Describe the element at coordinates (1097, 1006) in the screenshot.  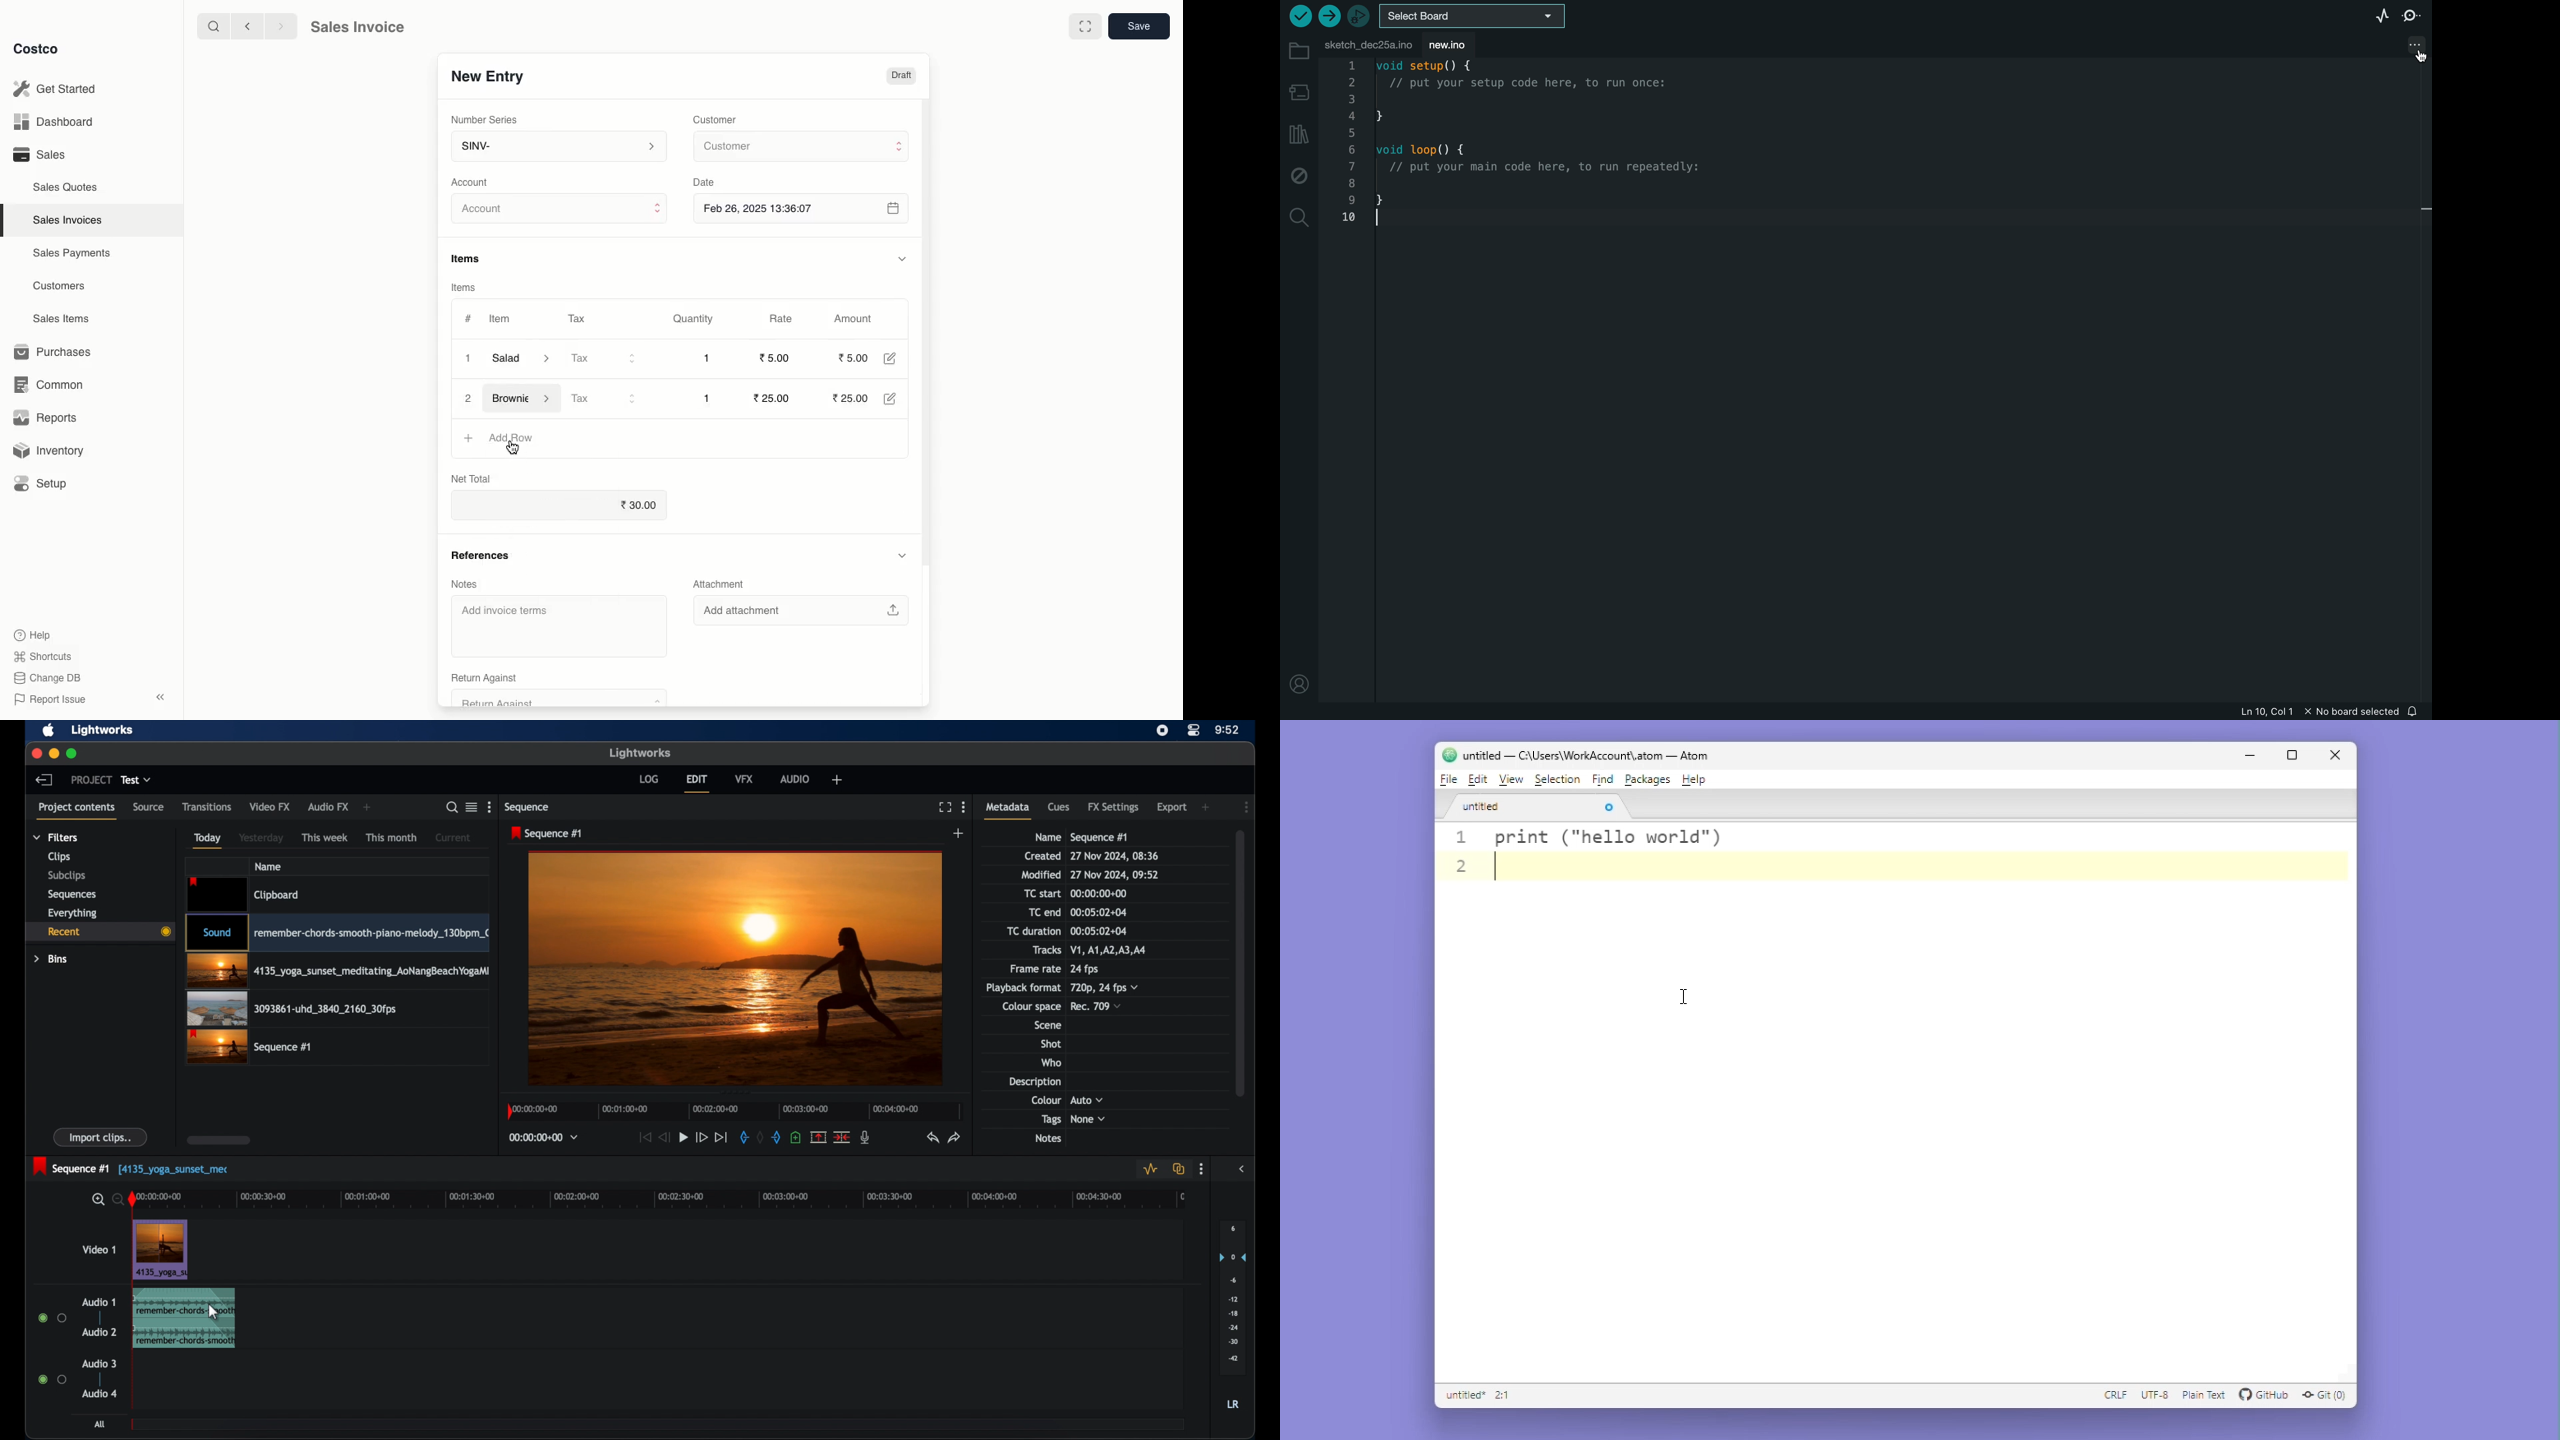
I see `rec709` at that location.